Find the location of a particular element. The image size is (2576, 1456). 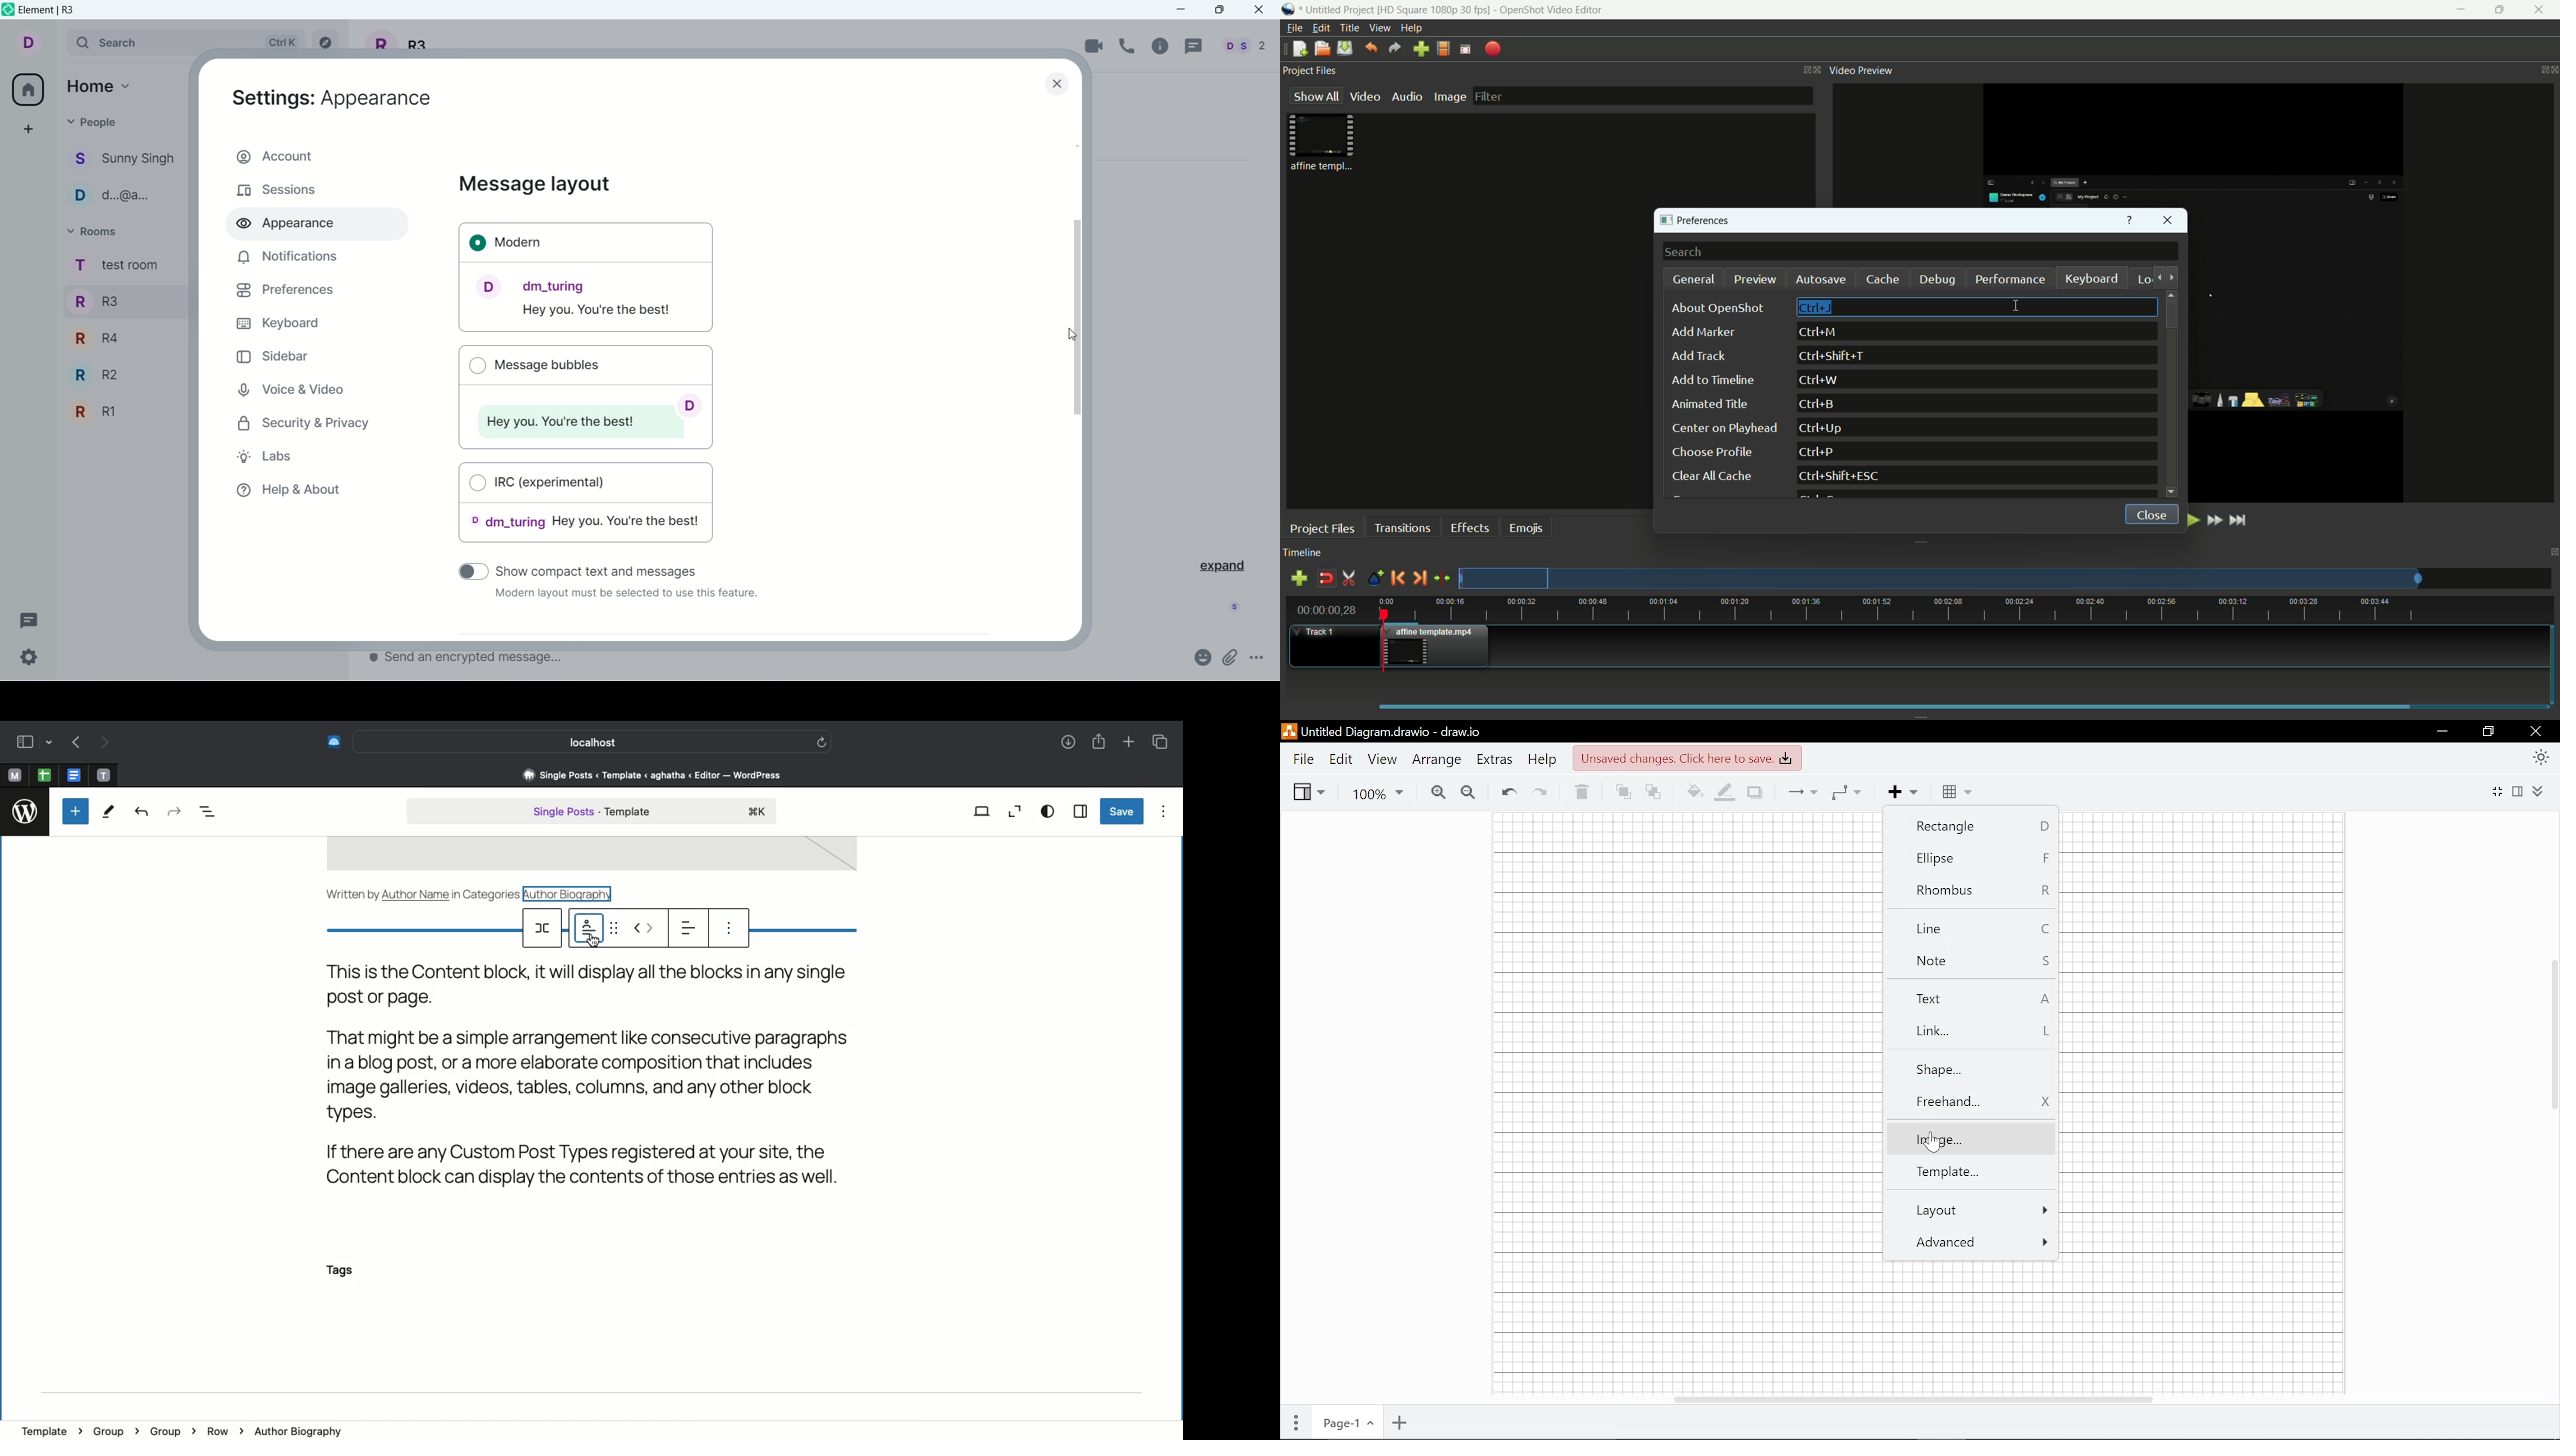

expand is located at coordinates (1221, 565).